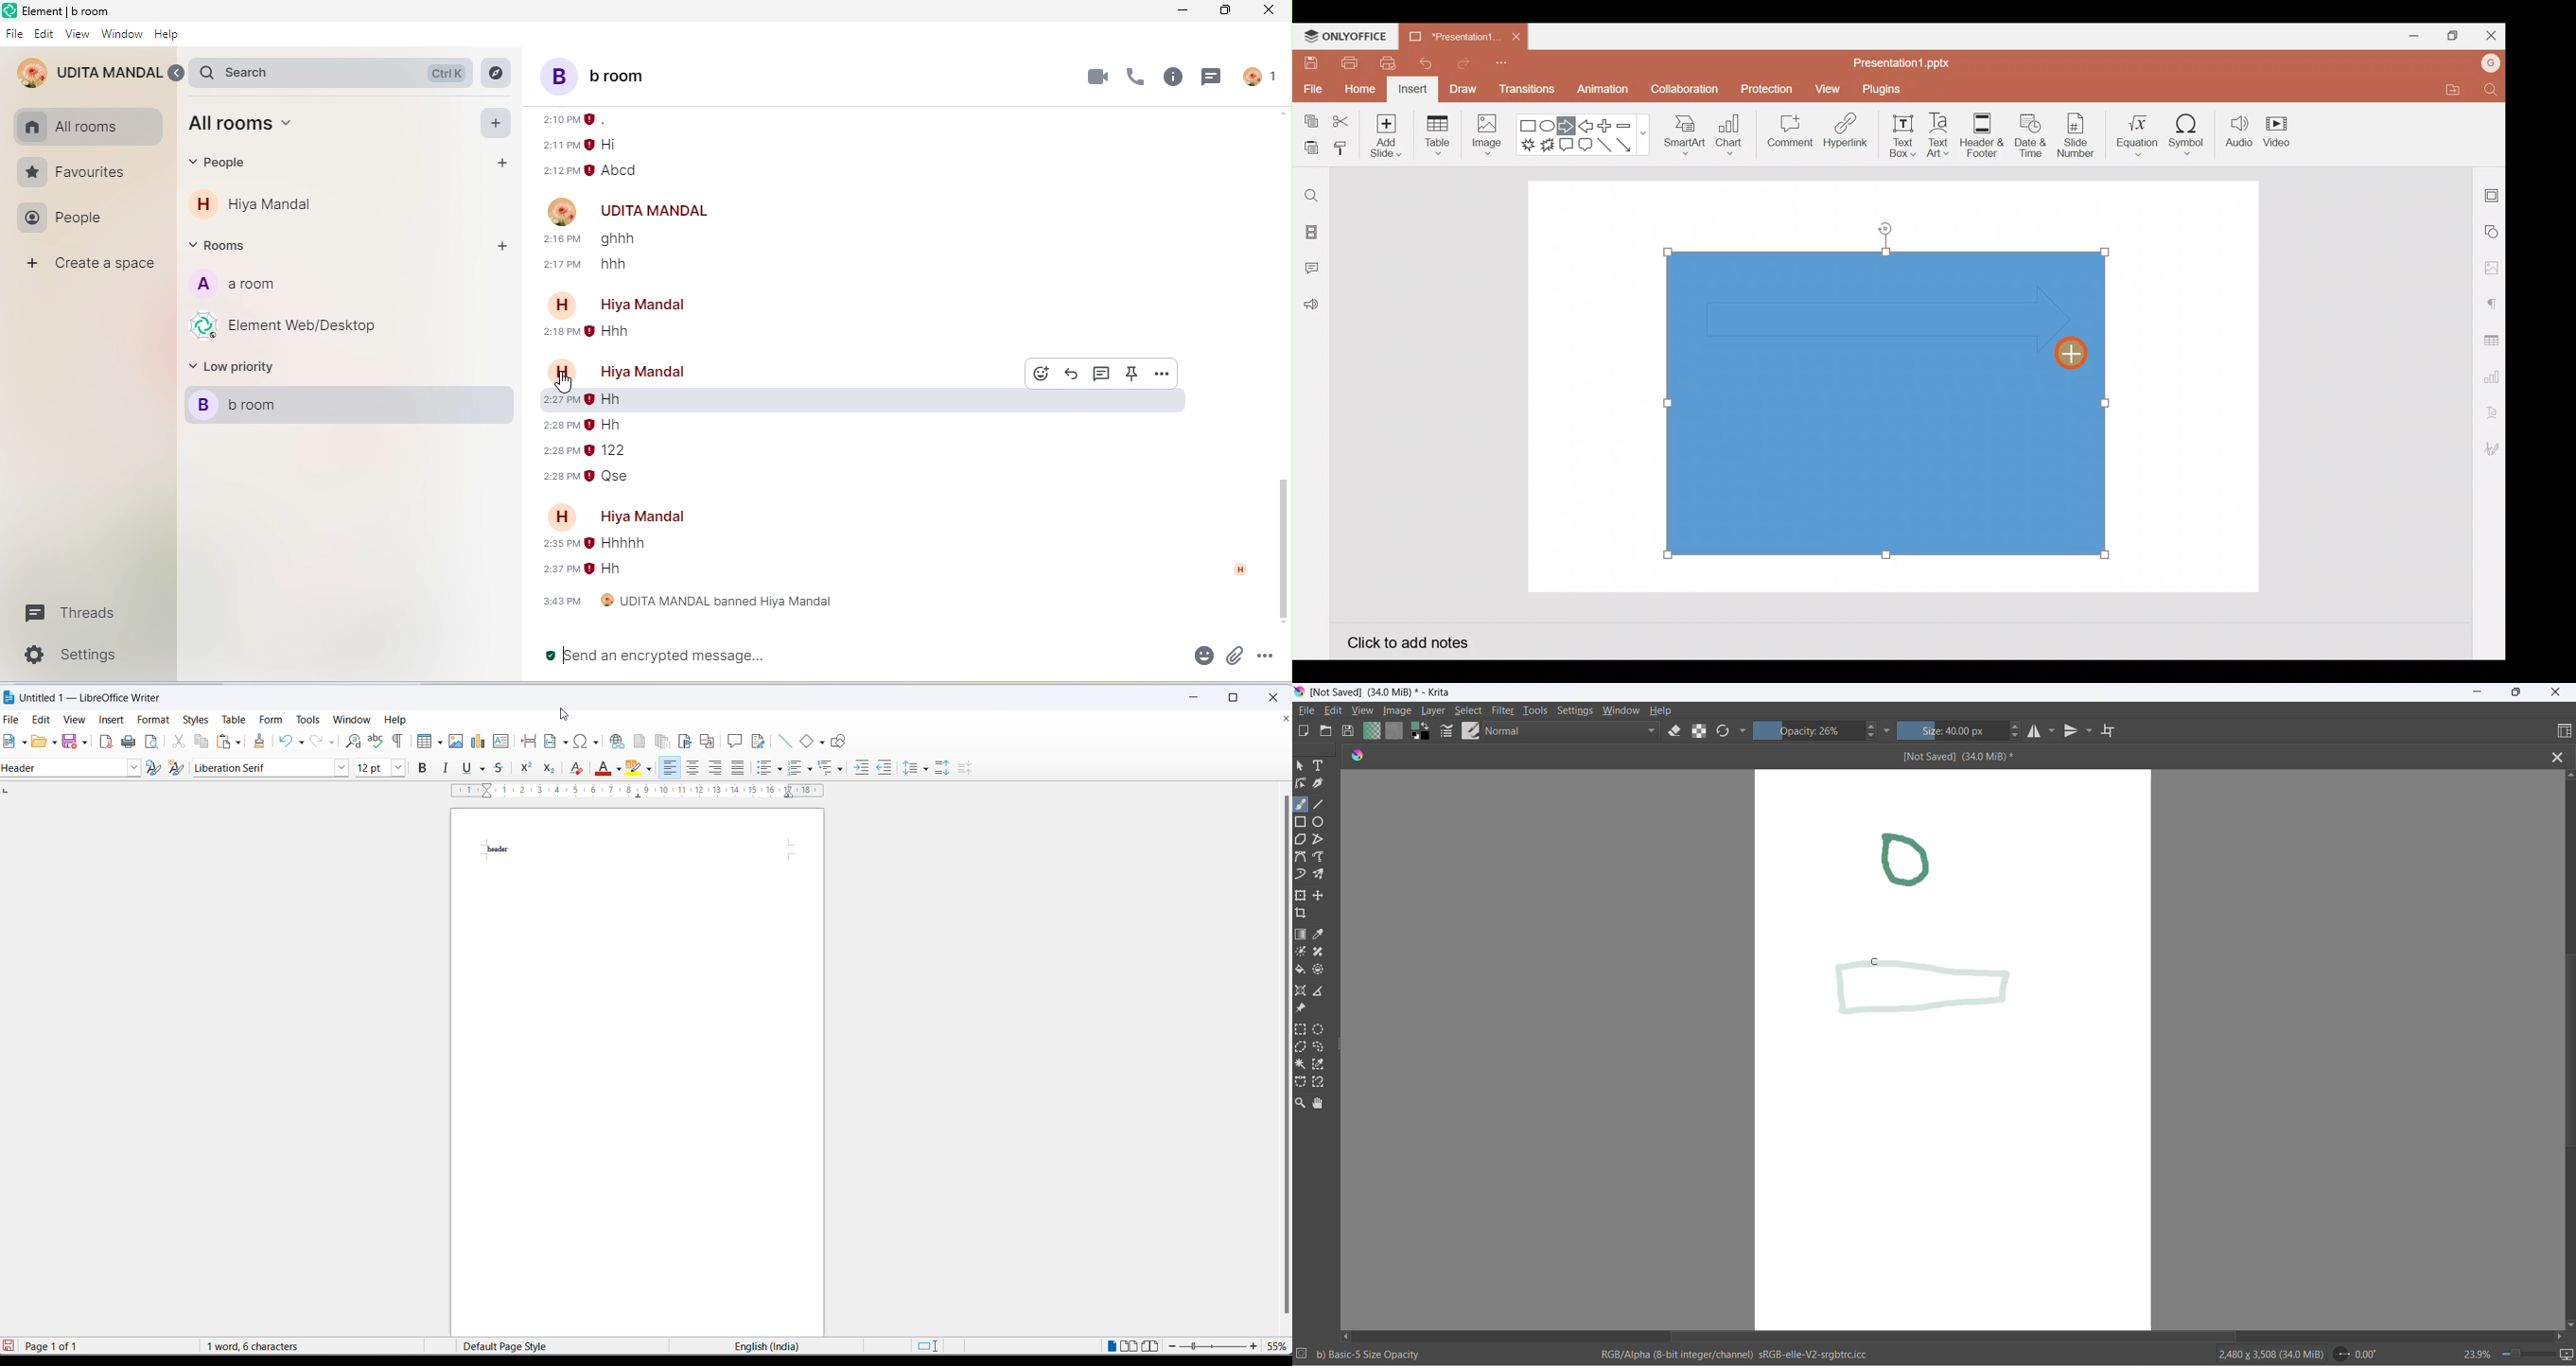 This screenshot has width=2576, height=1372. What do you see at coordinates (2489, 339) in the screenshot?
I see `Table settings` at bounding box center [2489, 339].